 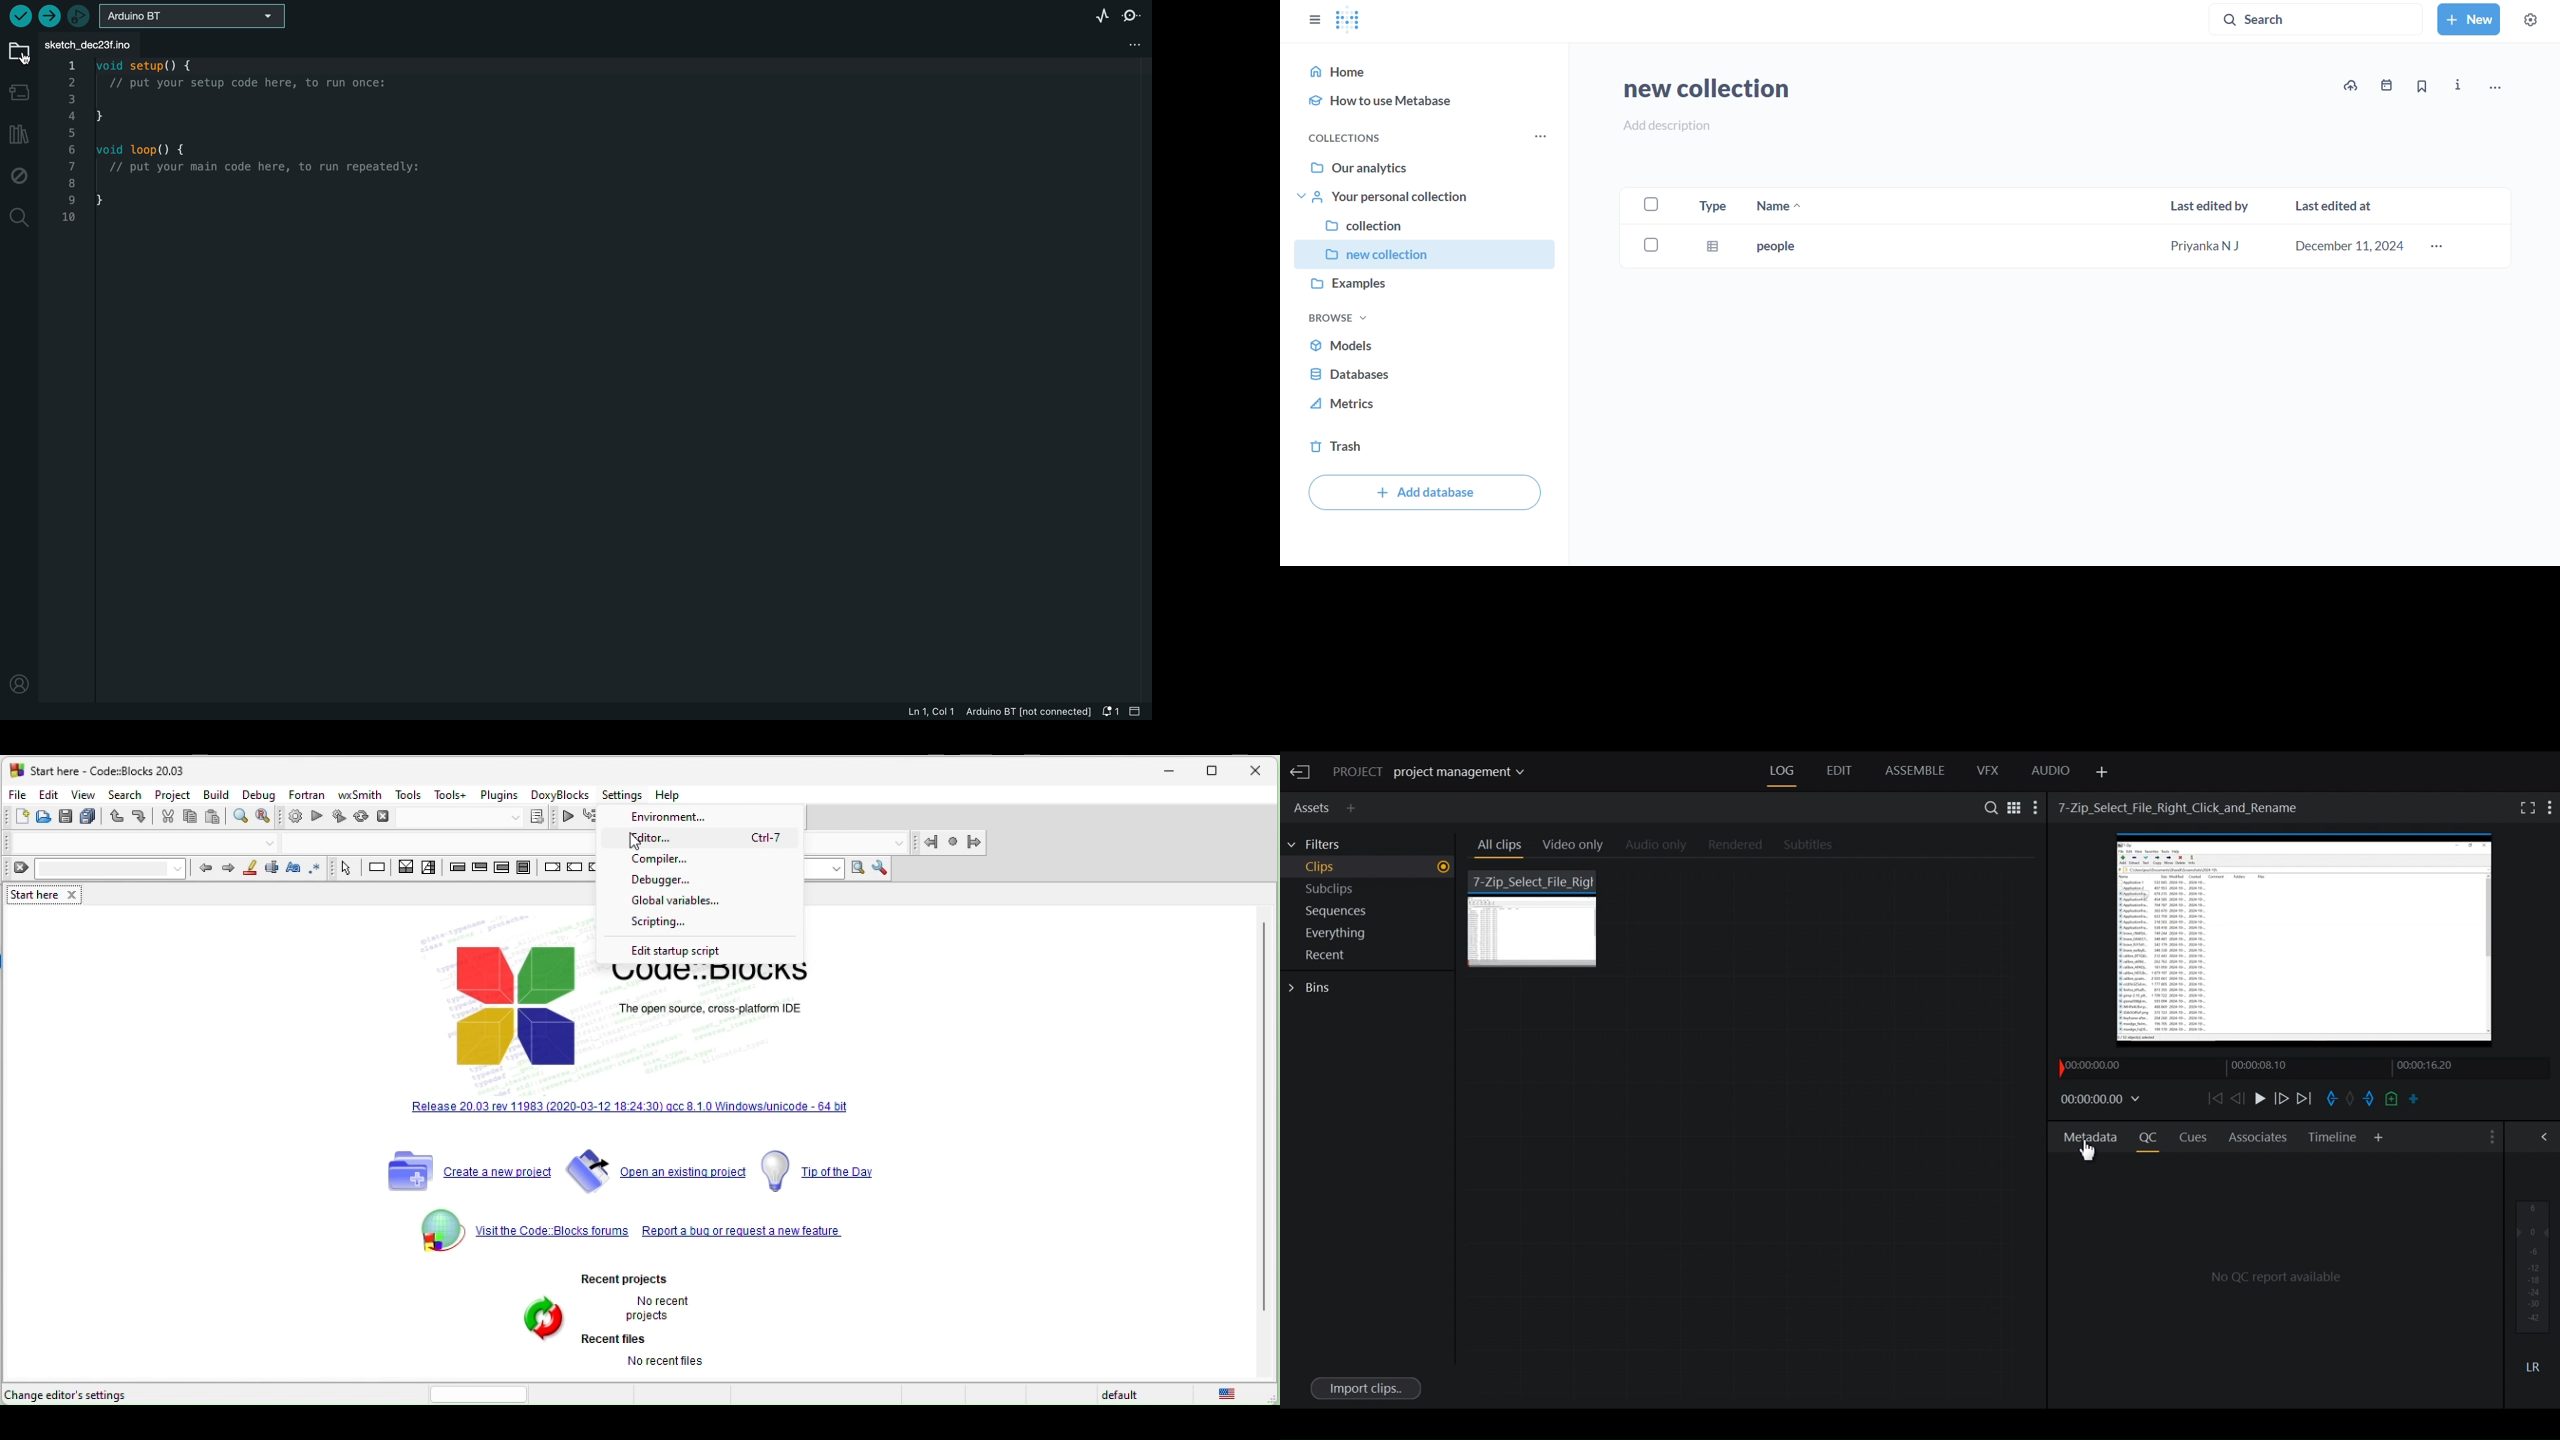 I want to click on tip of the day, so click(x=827, y=1168).